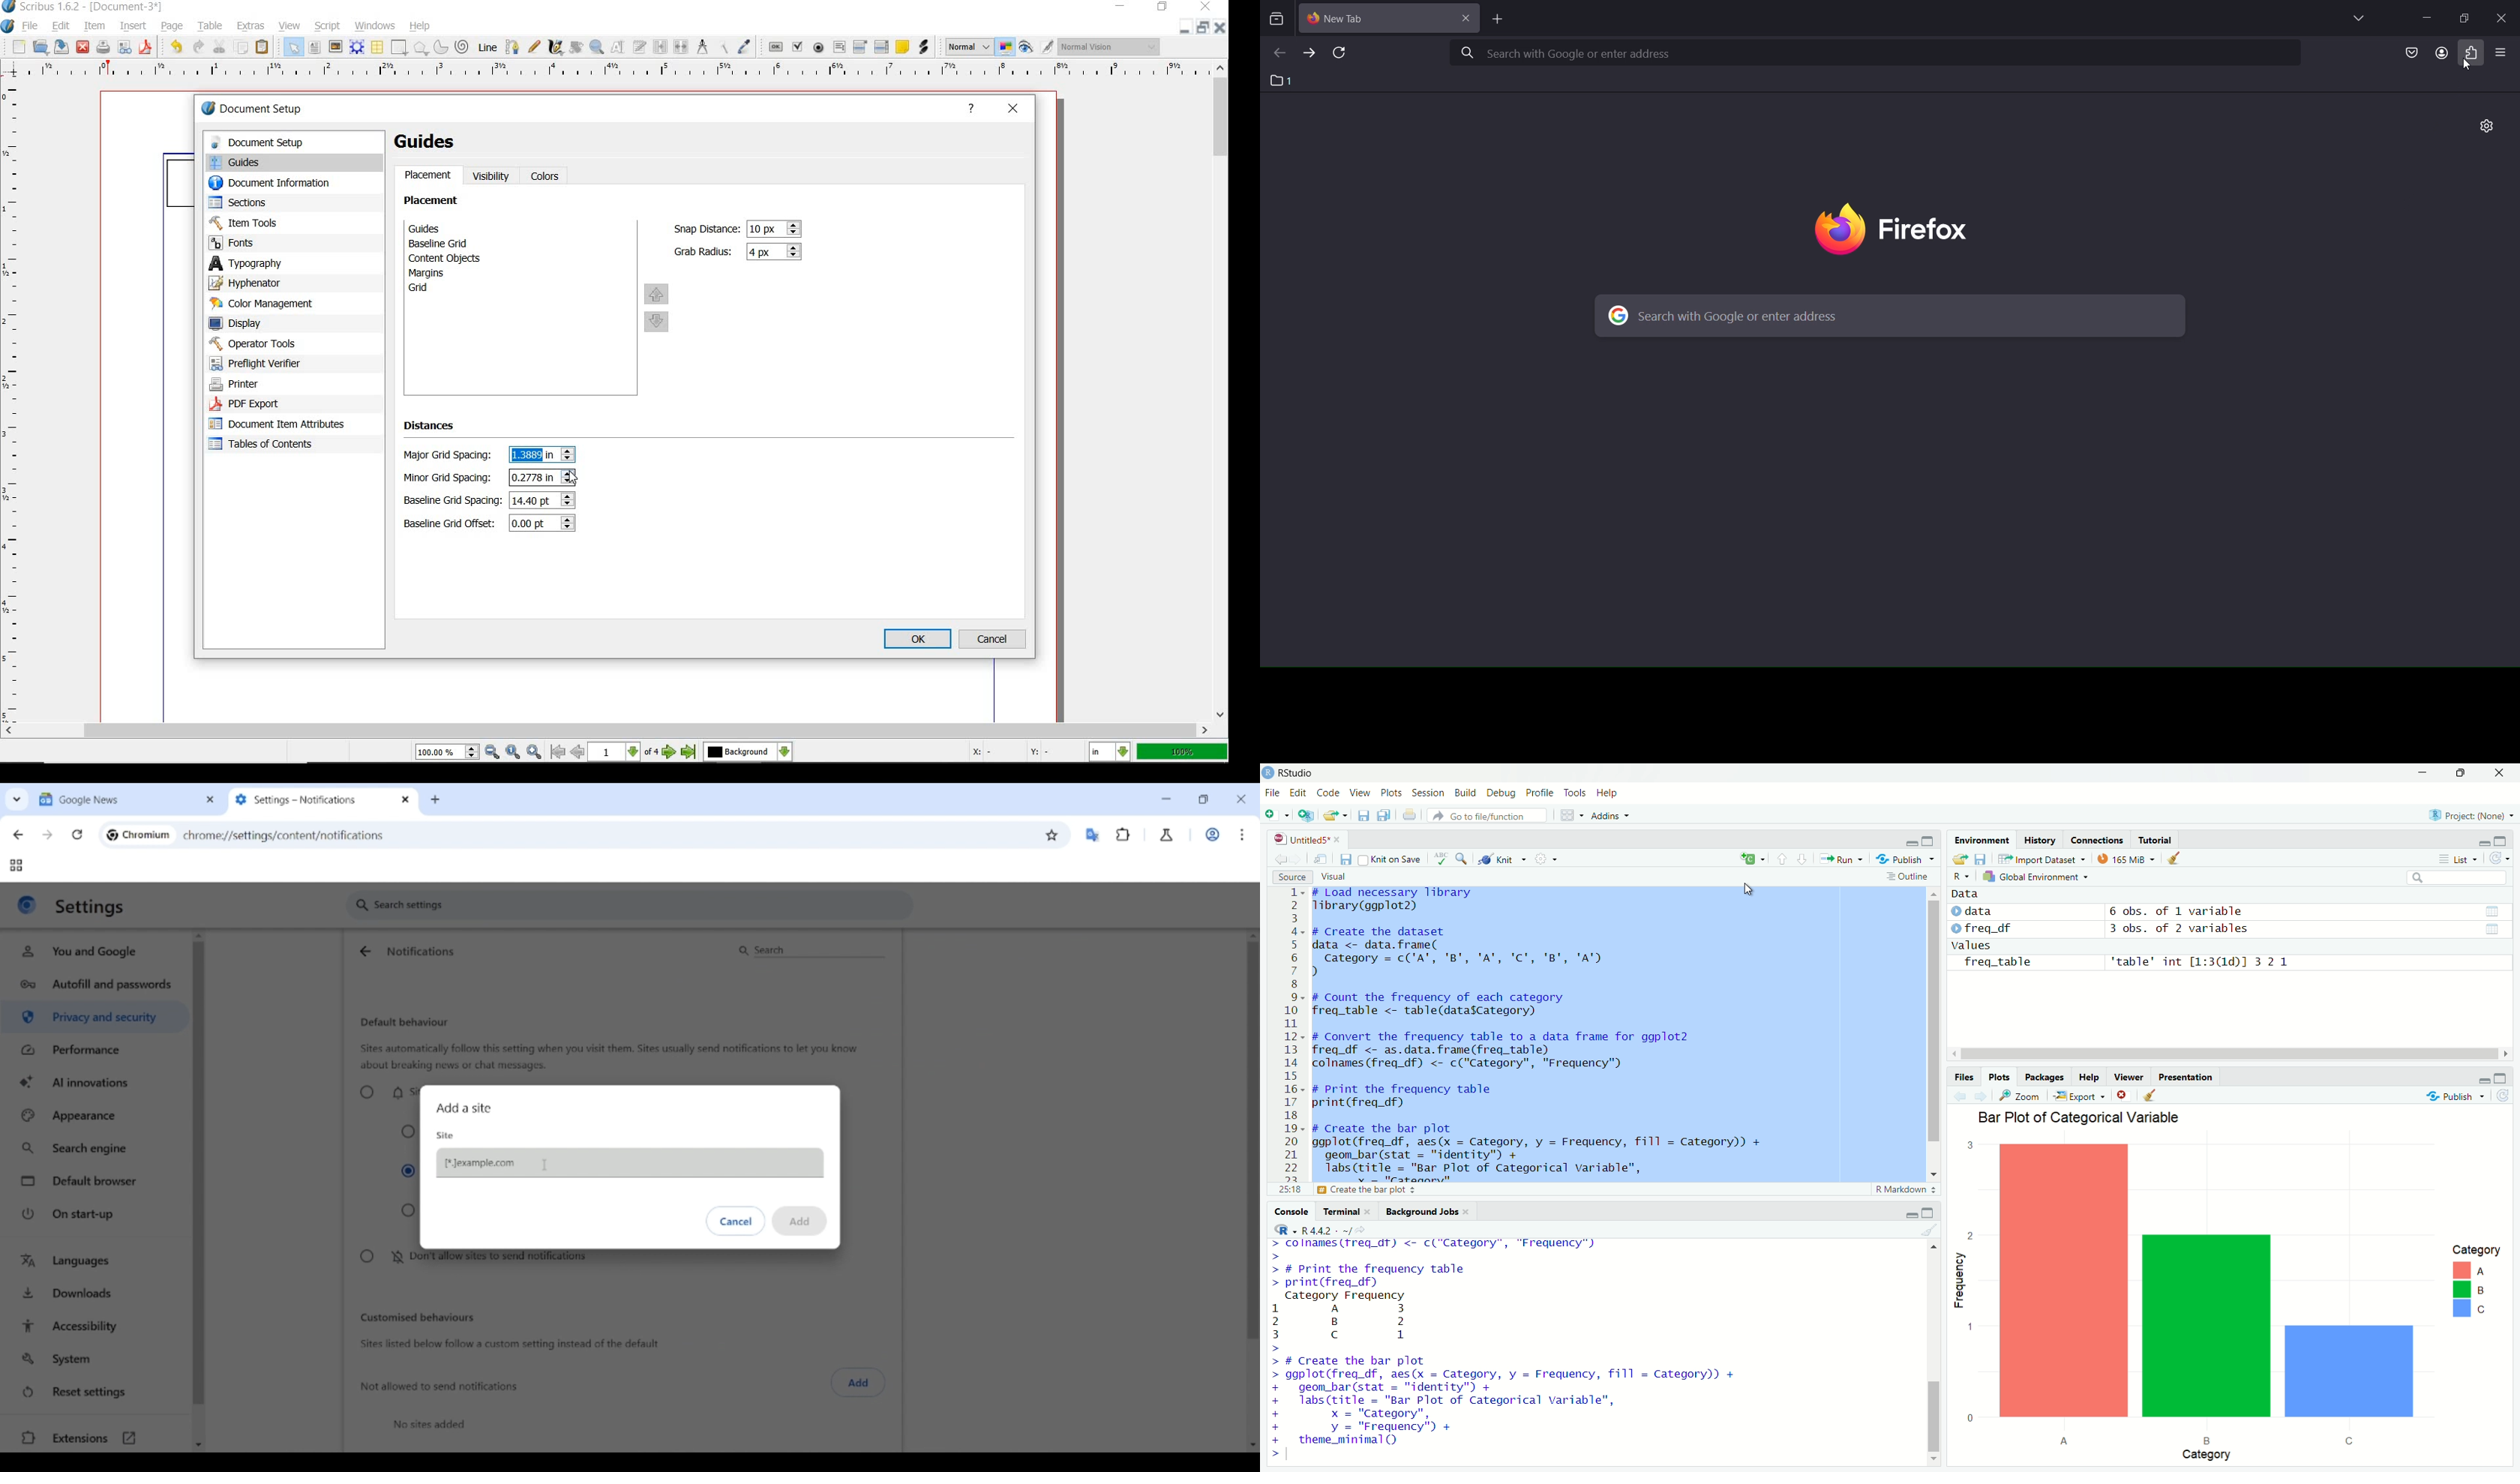 The width and height of the screenshot is (2520, 1484). Describe the element at coordinates (1911, 1215) in the screenshot. I see `minimize` at that location.